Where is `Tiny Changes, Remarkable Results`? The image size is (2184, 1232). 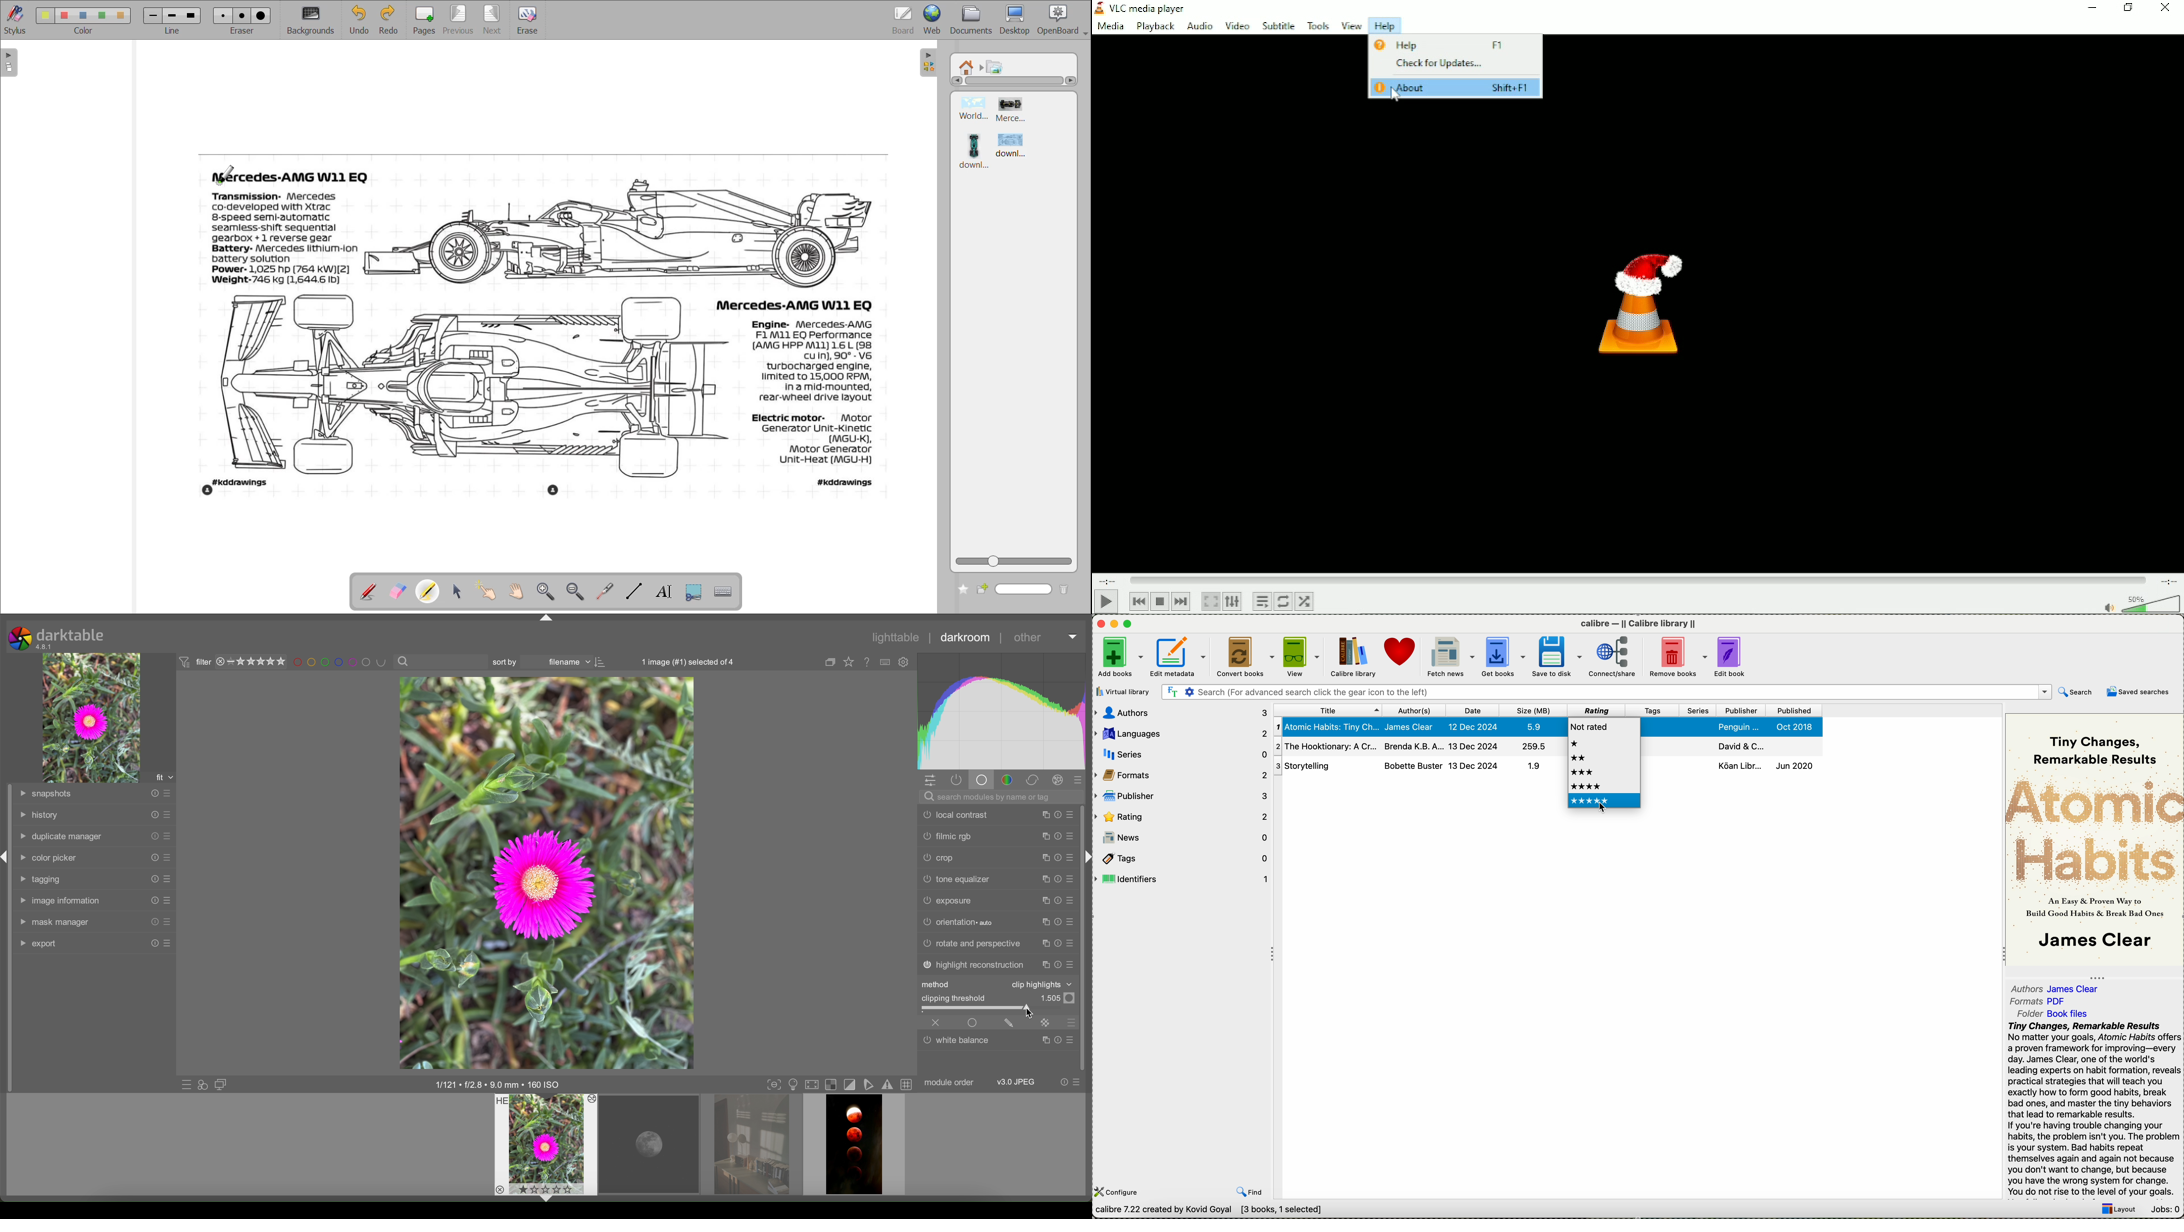 Tiny Changes, Remarkable Results is located at coordinates (2099, 744).